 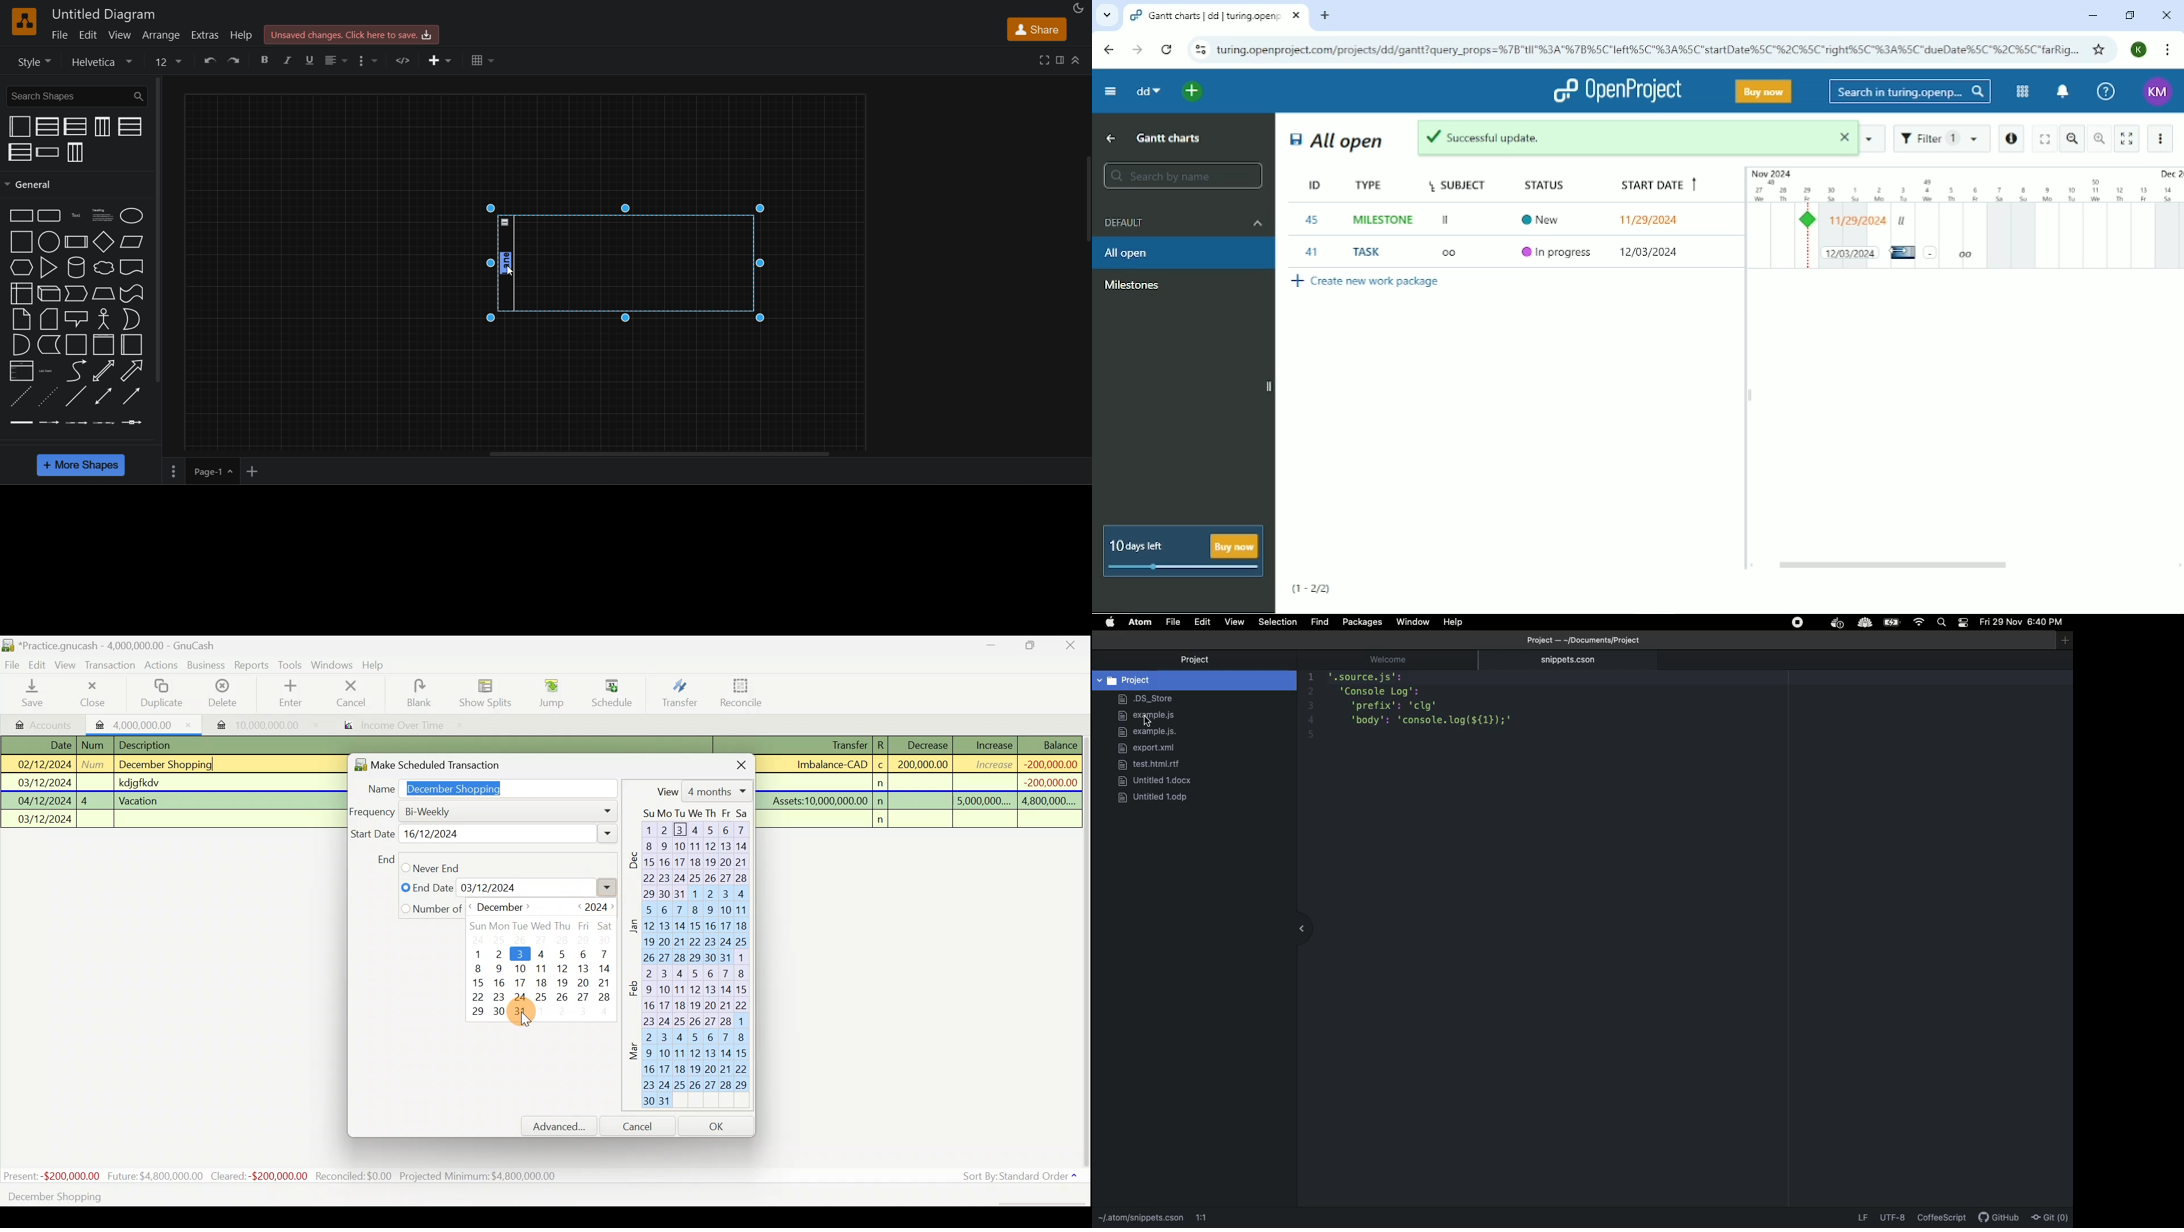 I want to click on horizontal scroll bar, so click(x=657, y=456).